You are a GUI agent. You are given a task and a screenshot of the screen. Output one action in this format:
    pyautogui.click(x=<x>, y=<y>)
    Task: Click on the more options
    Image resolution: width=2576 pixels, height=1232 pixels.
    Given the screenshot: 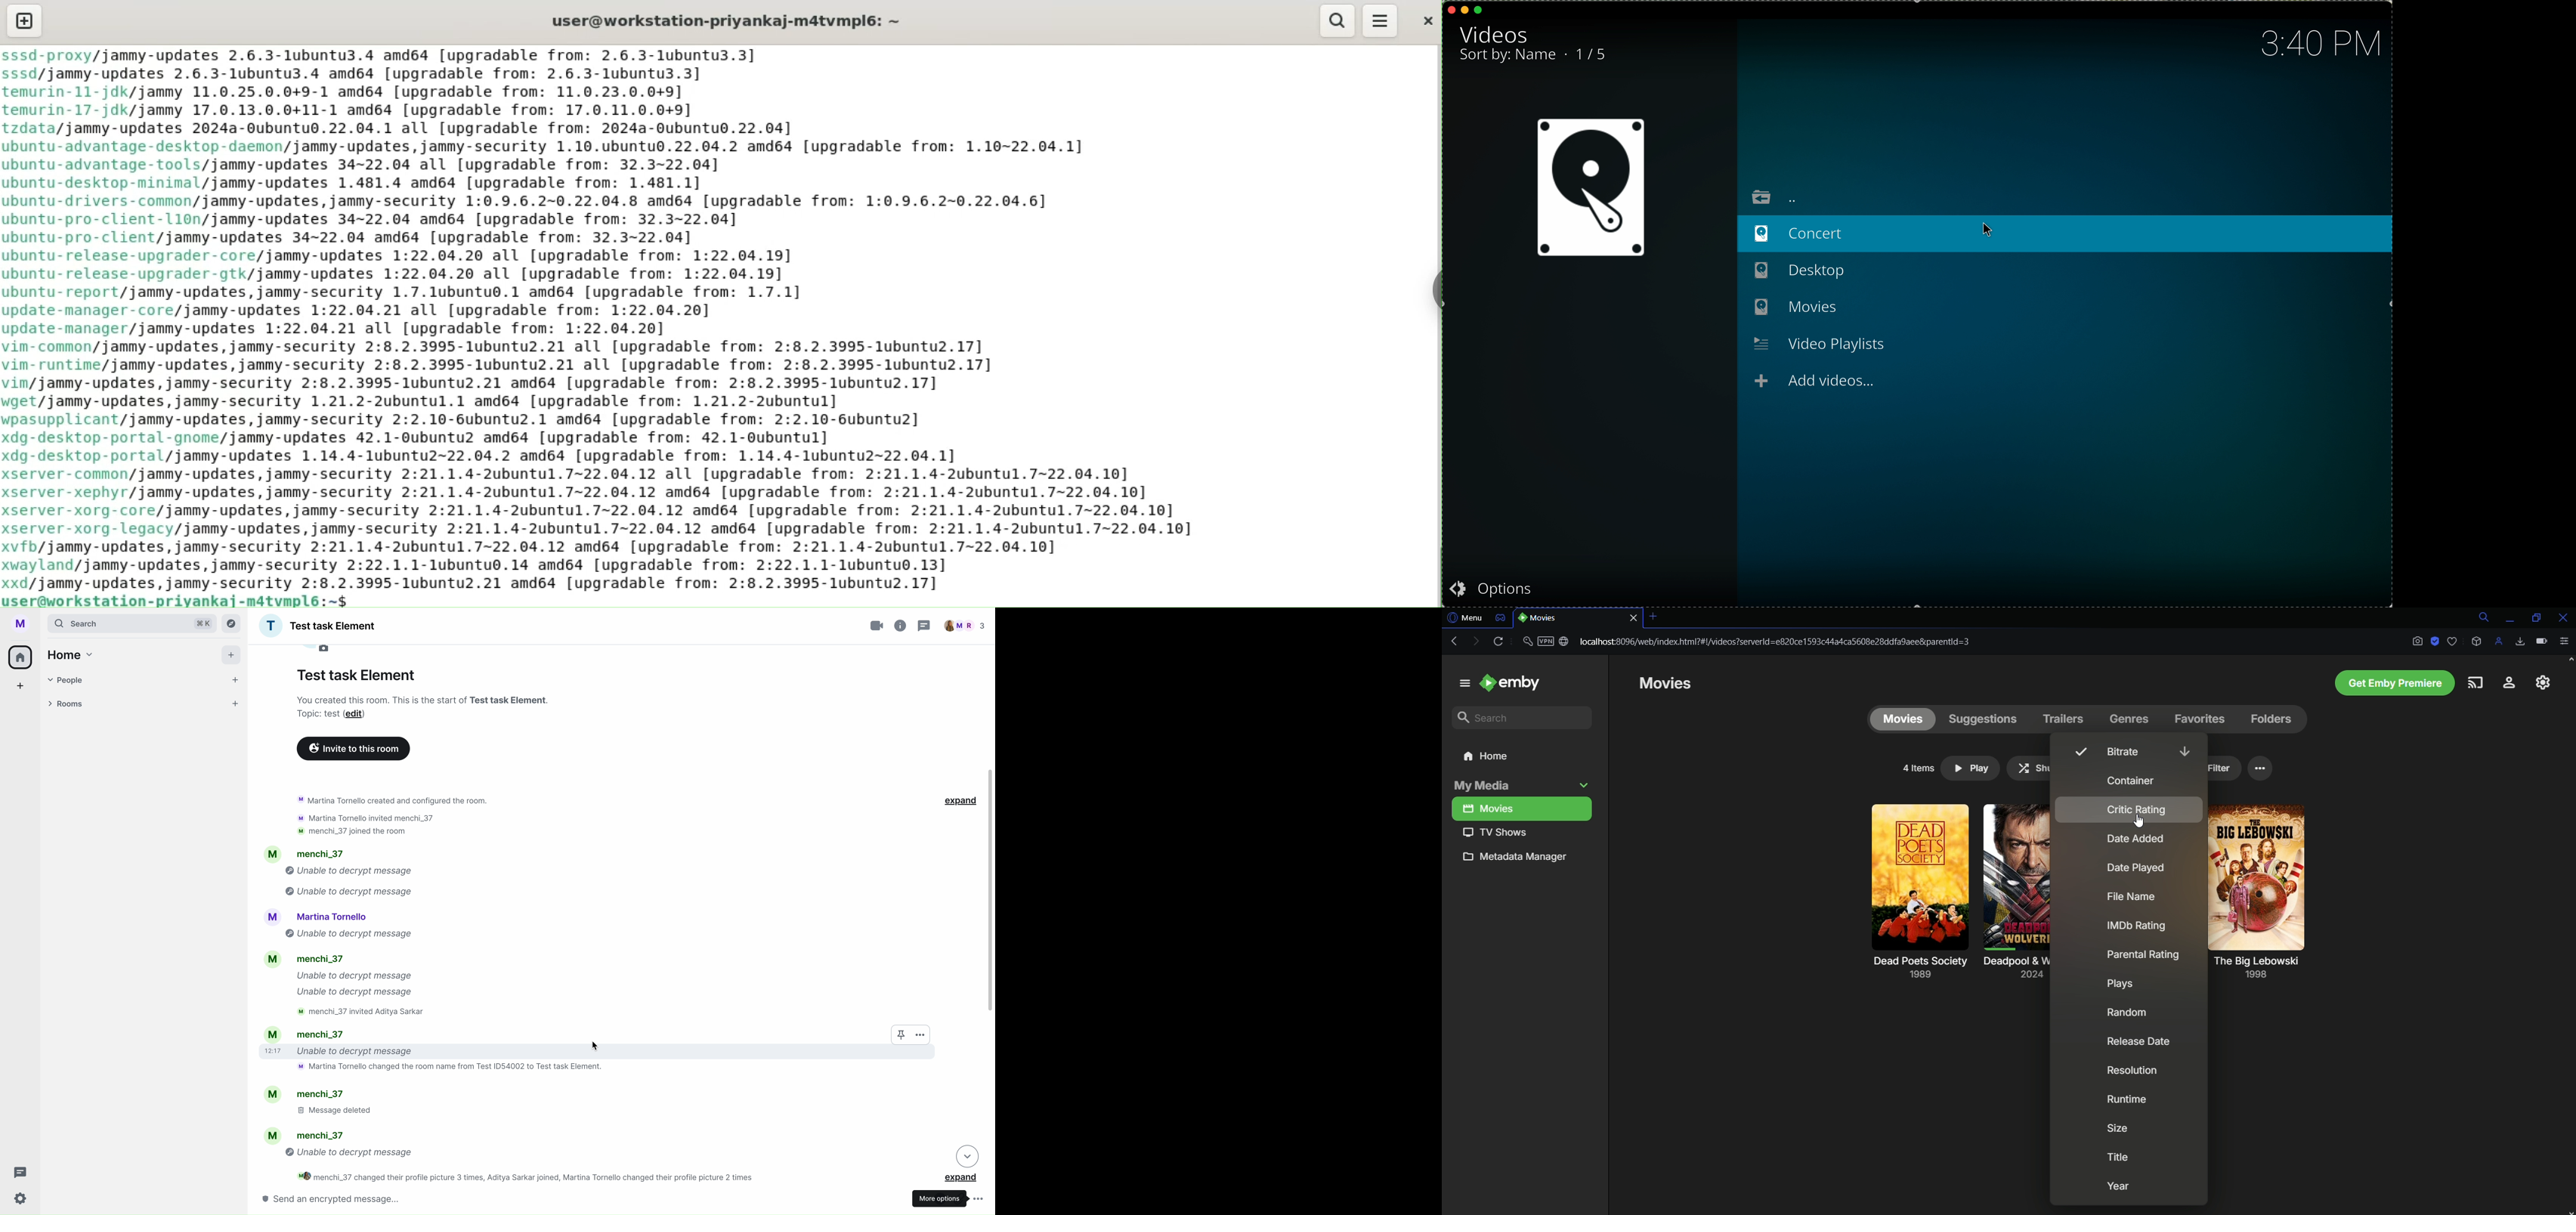 What is the action you would take?
    pyautogui.click(x=950, y=1197)
    